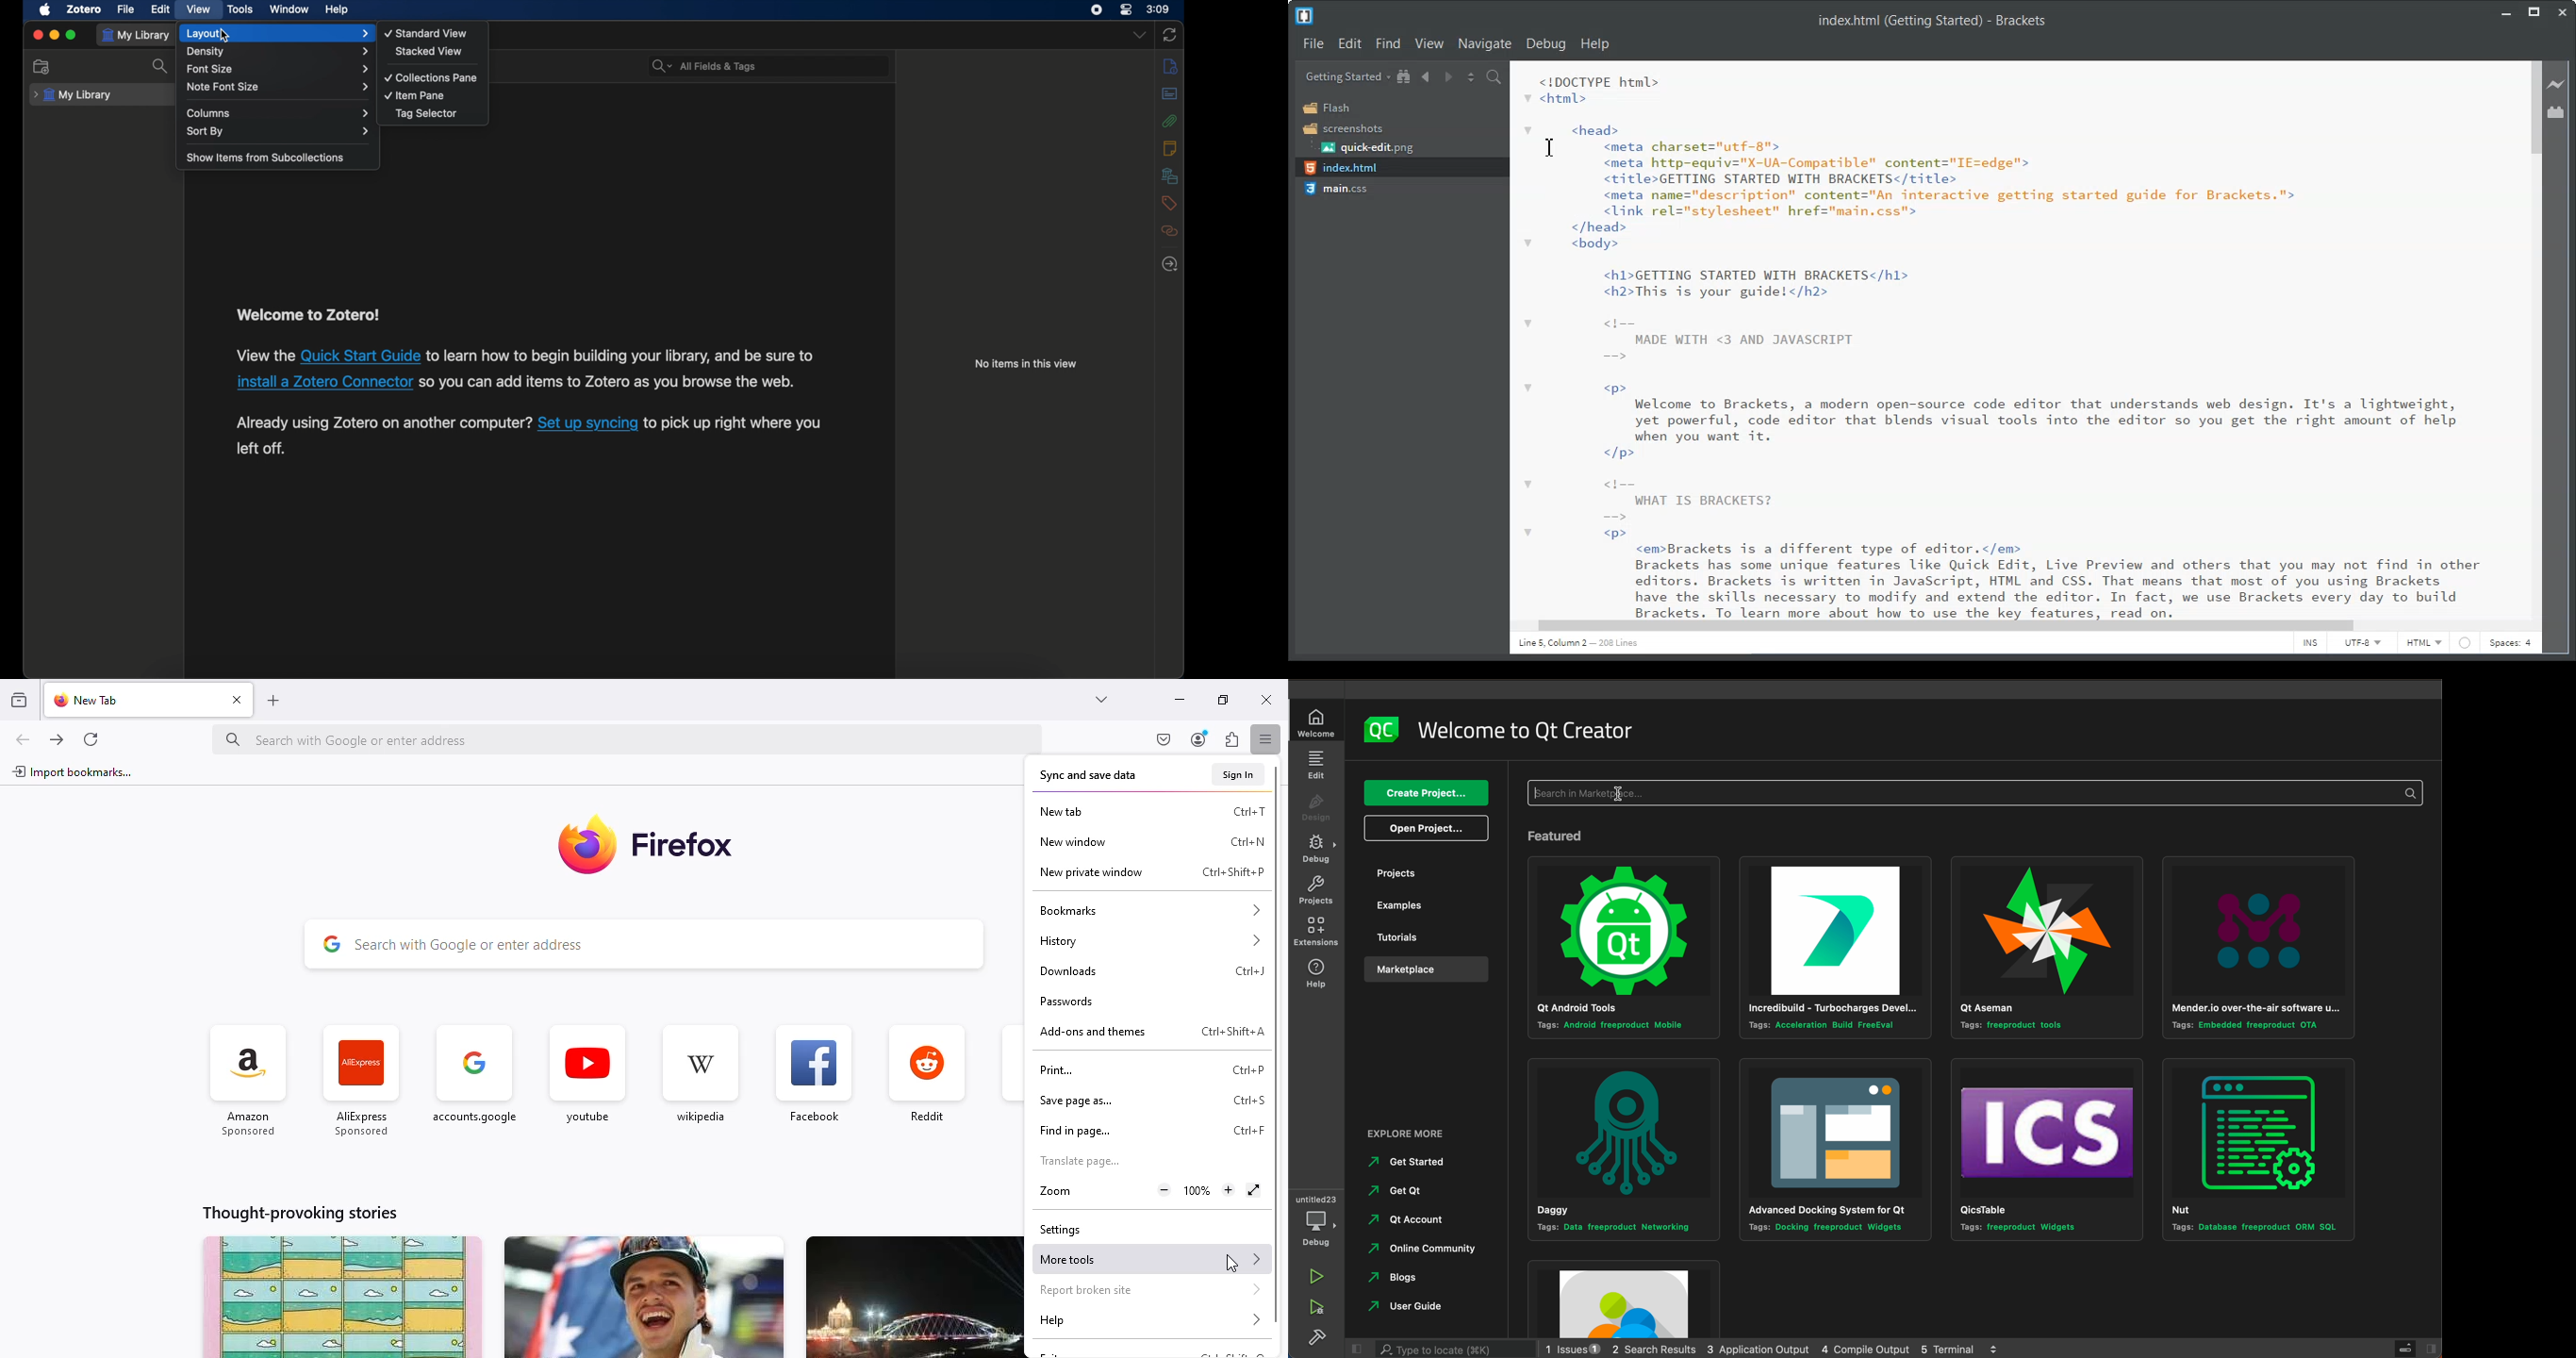 The width and height of the screenshot is (2576, 1372). Describe the element at coordinates (1149, 1289) in the screenshot. I see `report broken site` at that location.